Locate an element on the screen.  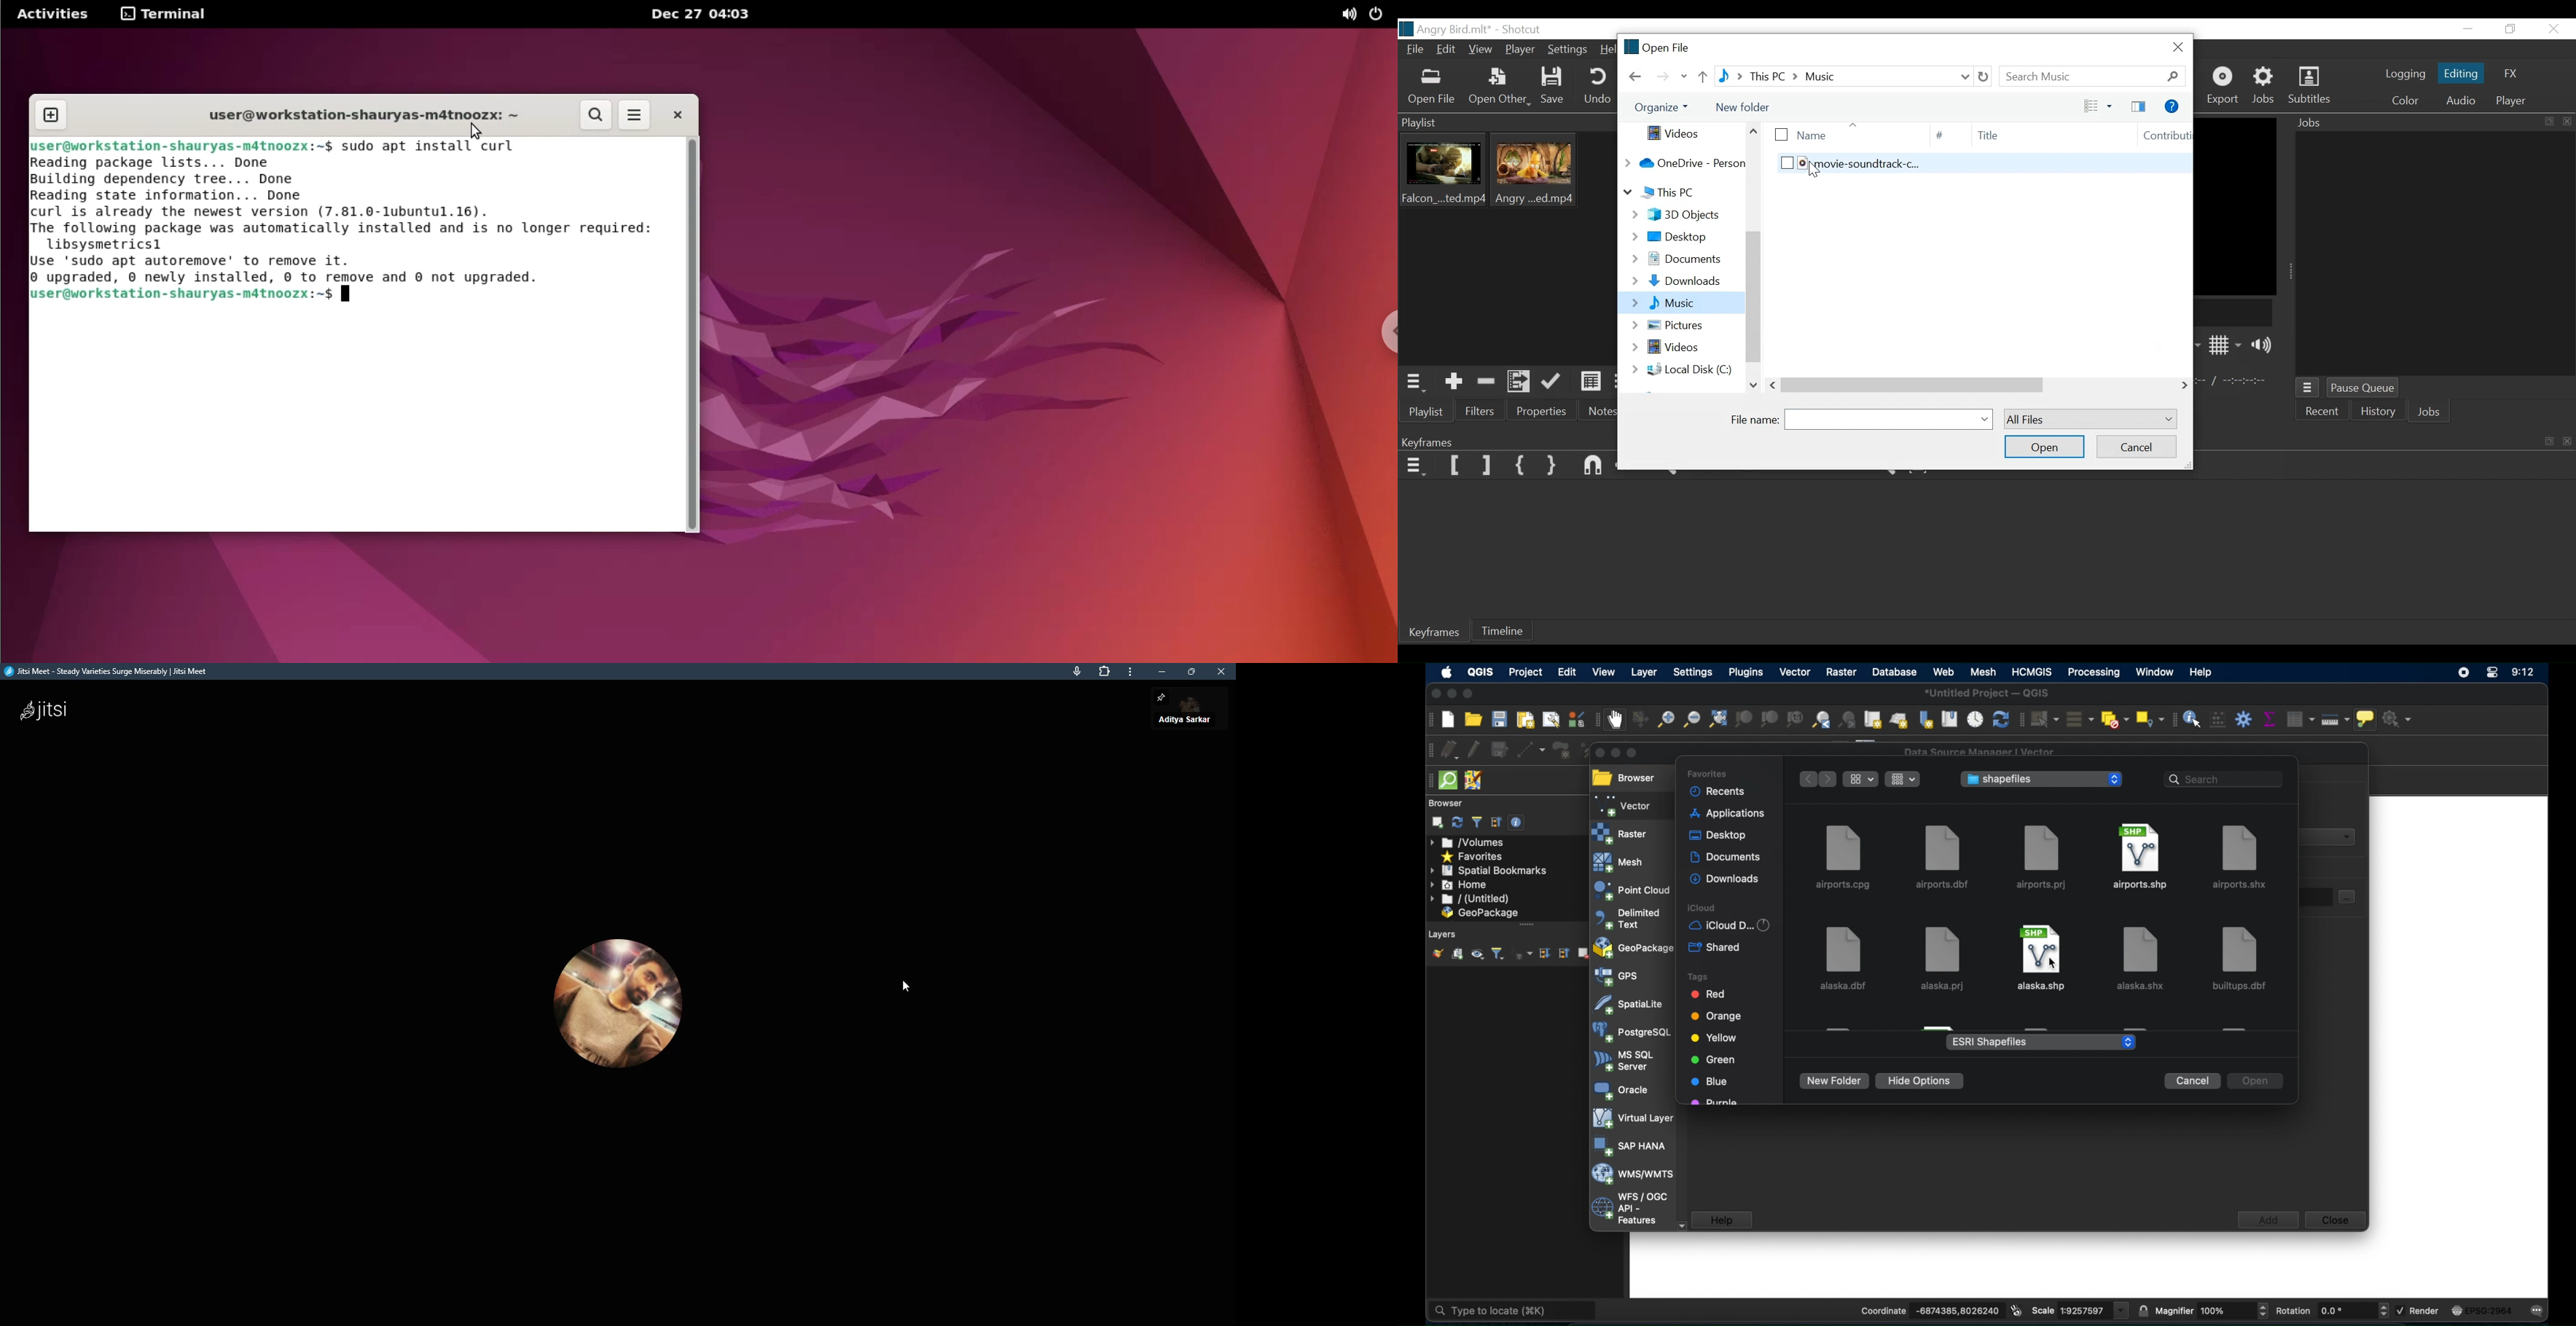
enable/disable properties widget is located at coordinates (1519, 824).